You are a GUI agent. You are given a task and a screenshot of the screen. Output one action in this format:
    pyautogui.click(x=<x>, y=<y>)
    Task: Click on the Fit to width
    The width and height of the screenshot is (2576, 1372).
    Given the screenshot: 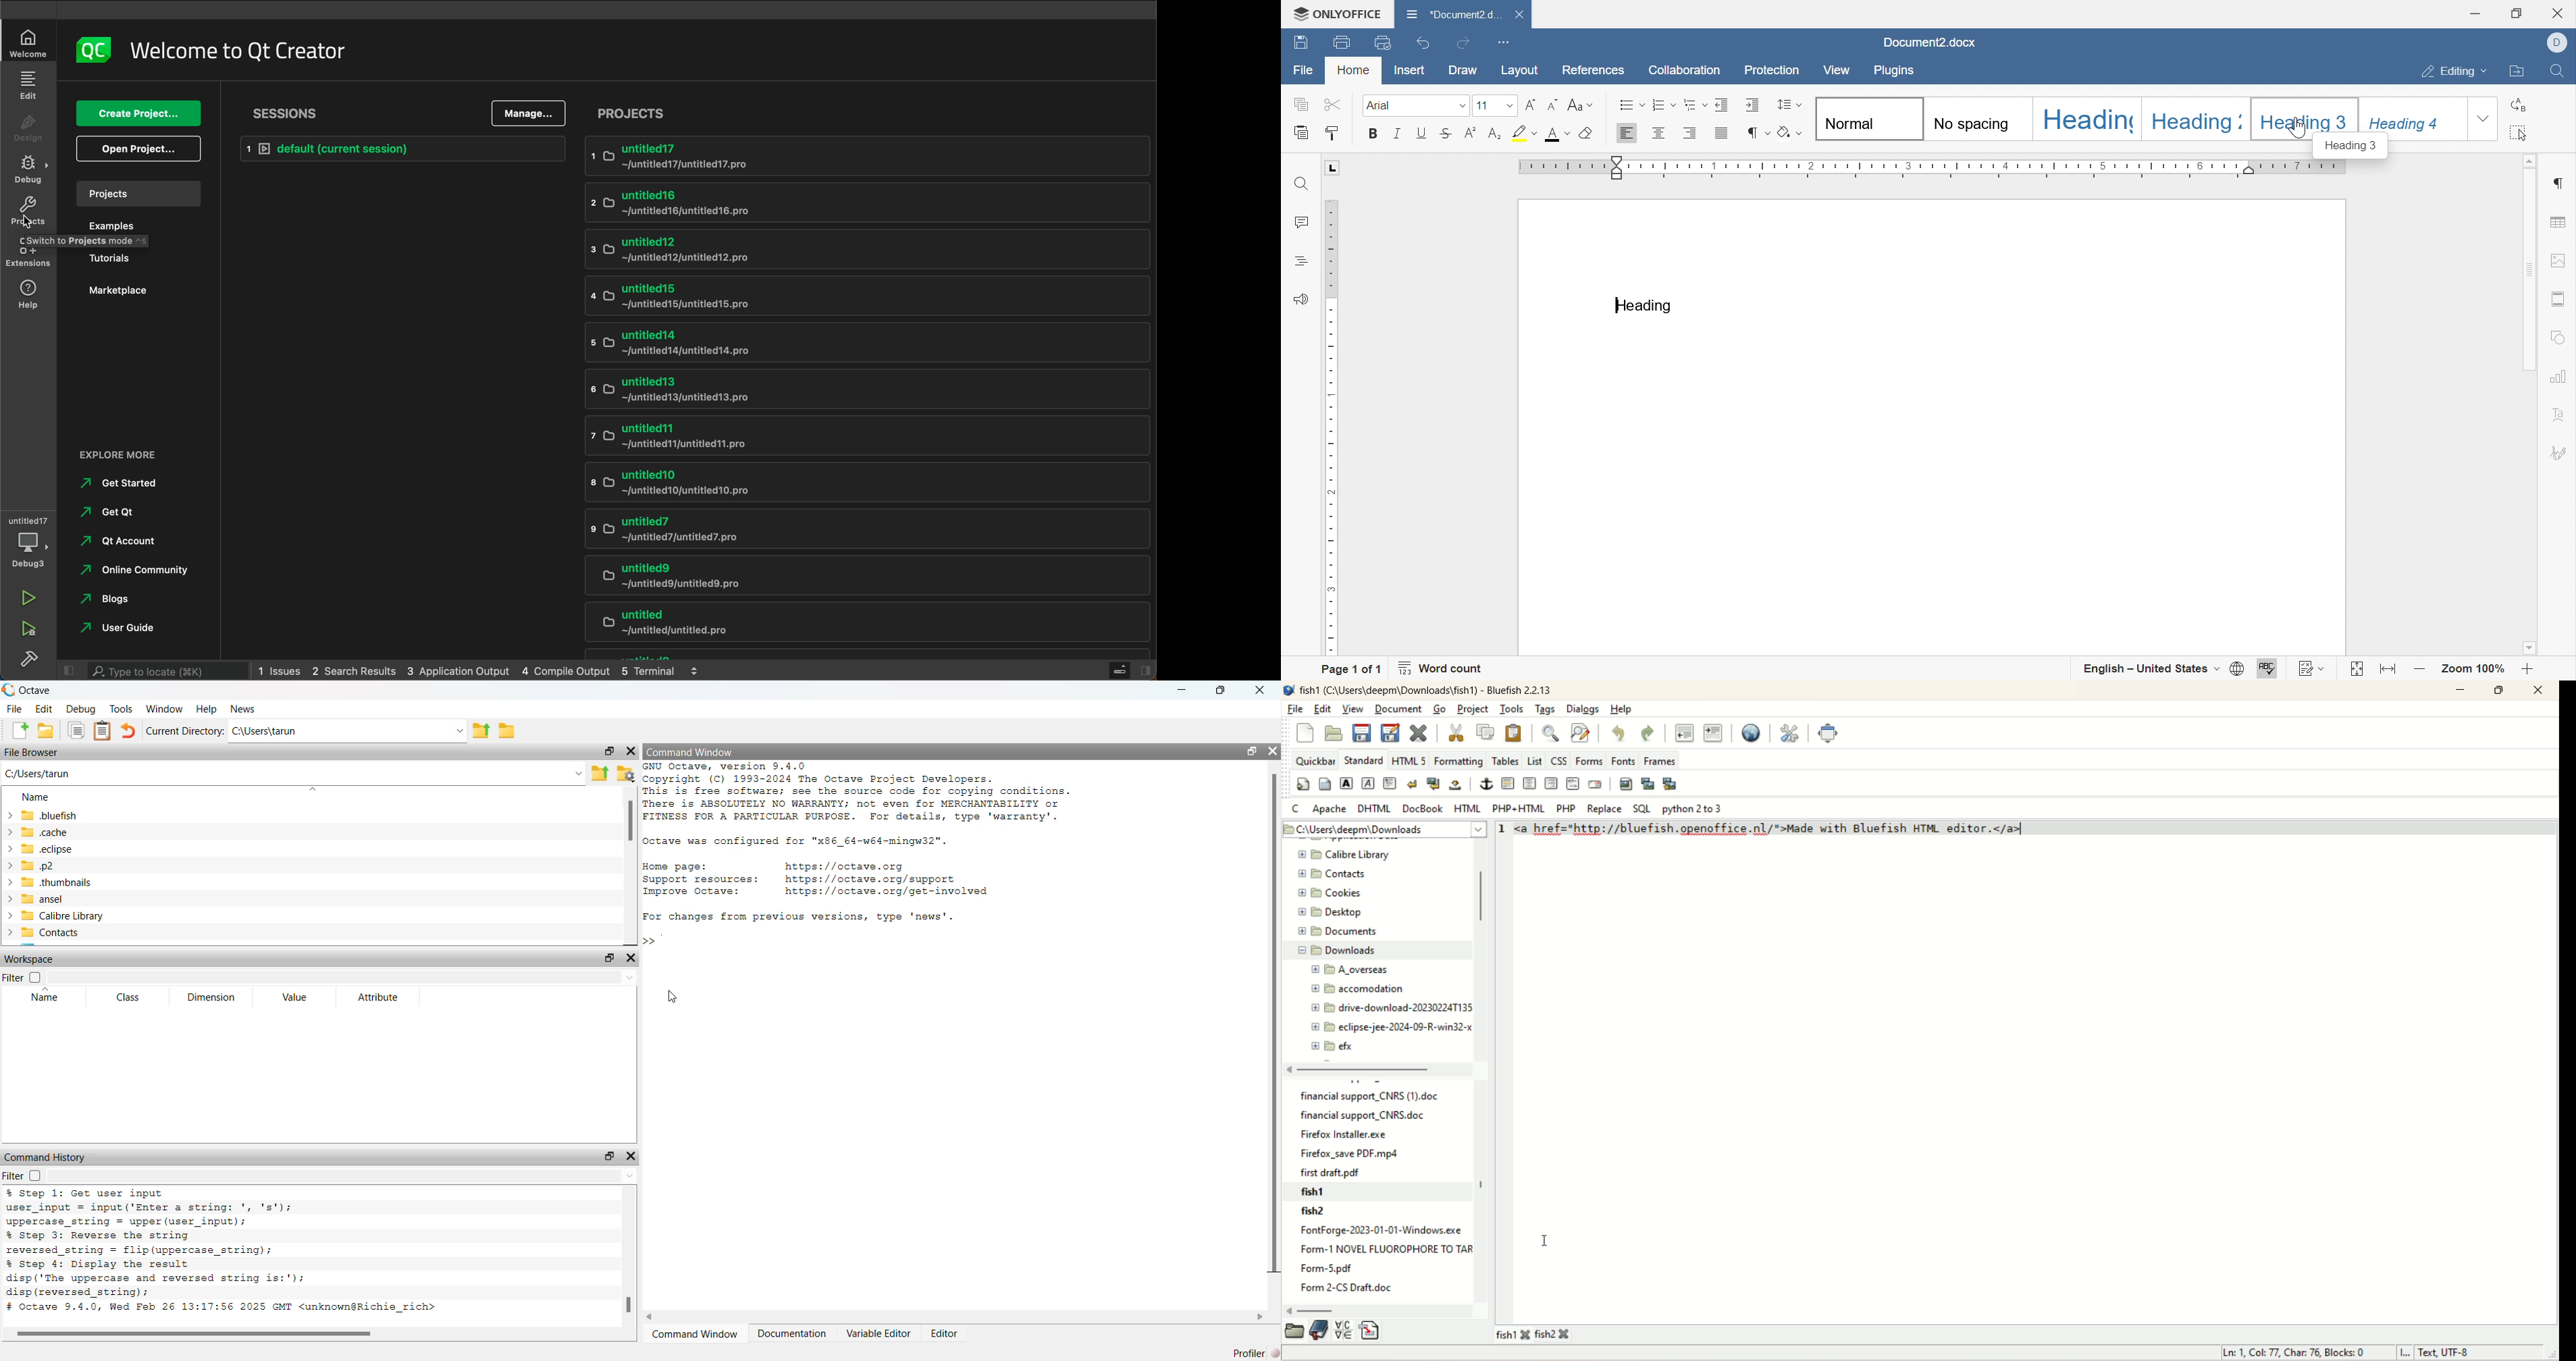 What is the action you would take?
    pyautogui.click(x=2386, y=668)
    